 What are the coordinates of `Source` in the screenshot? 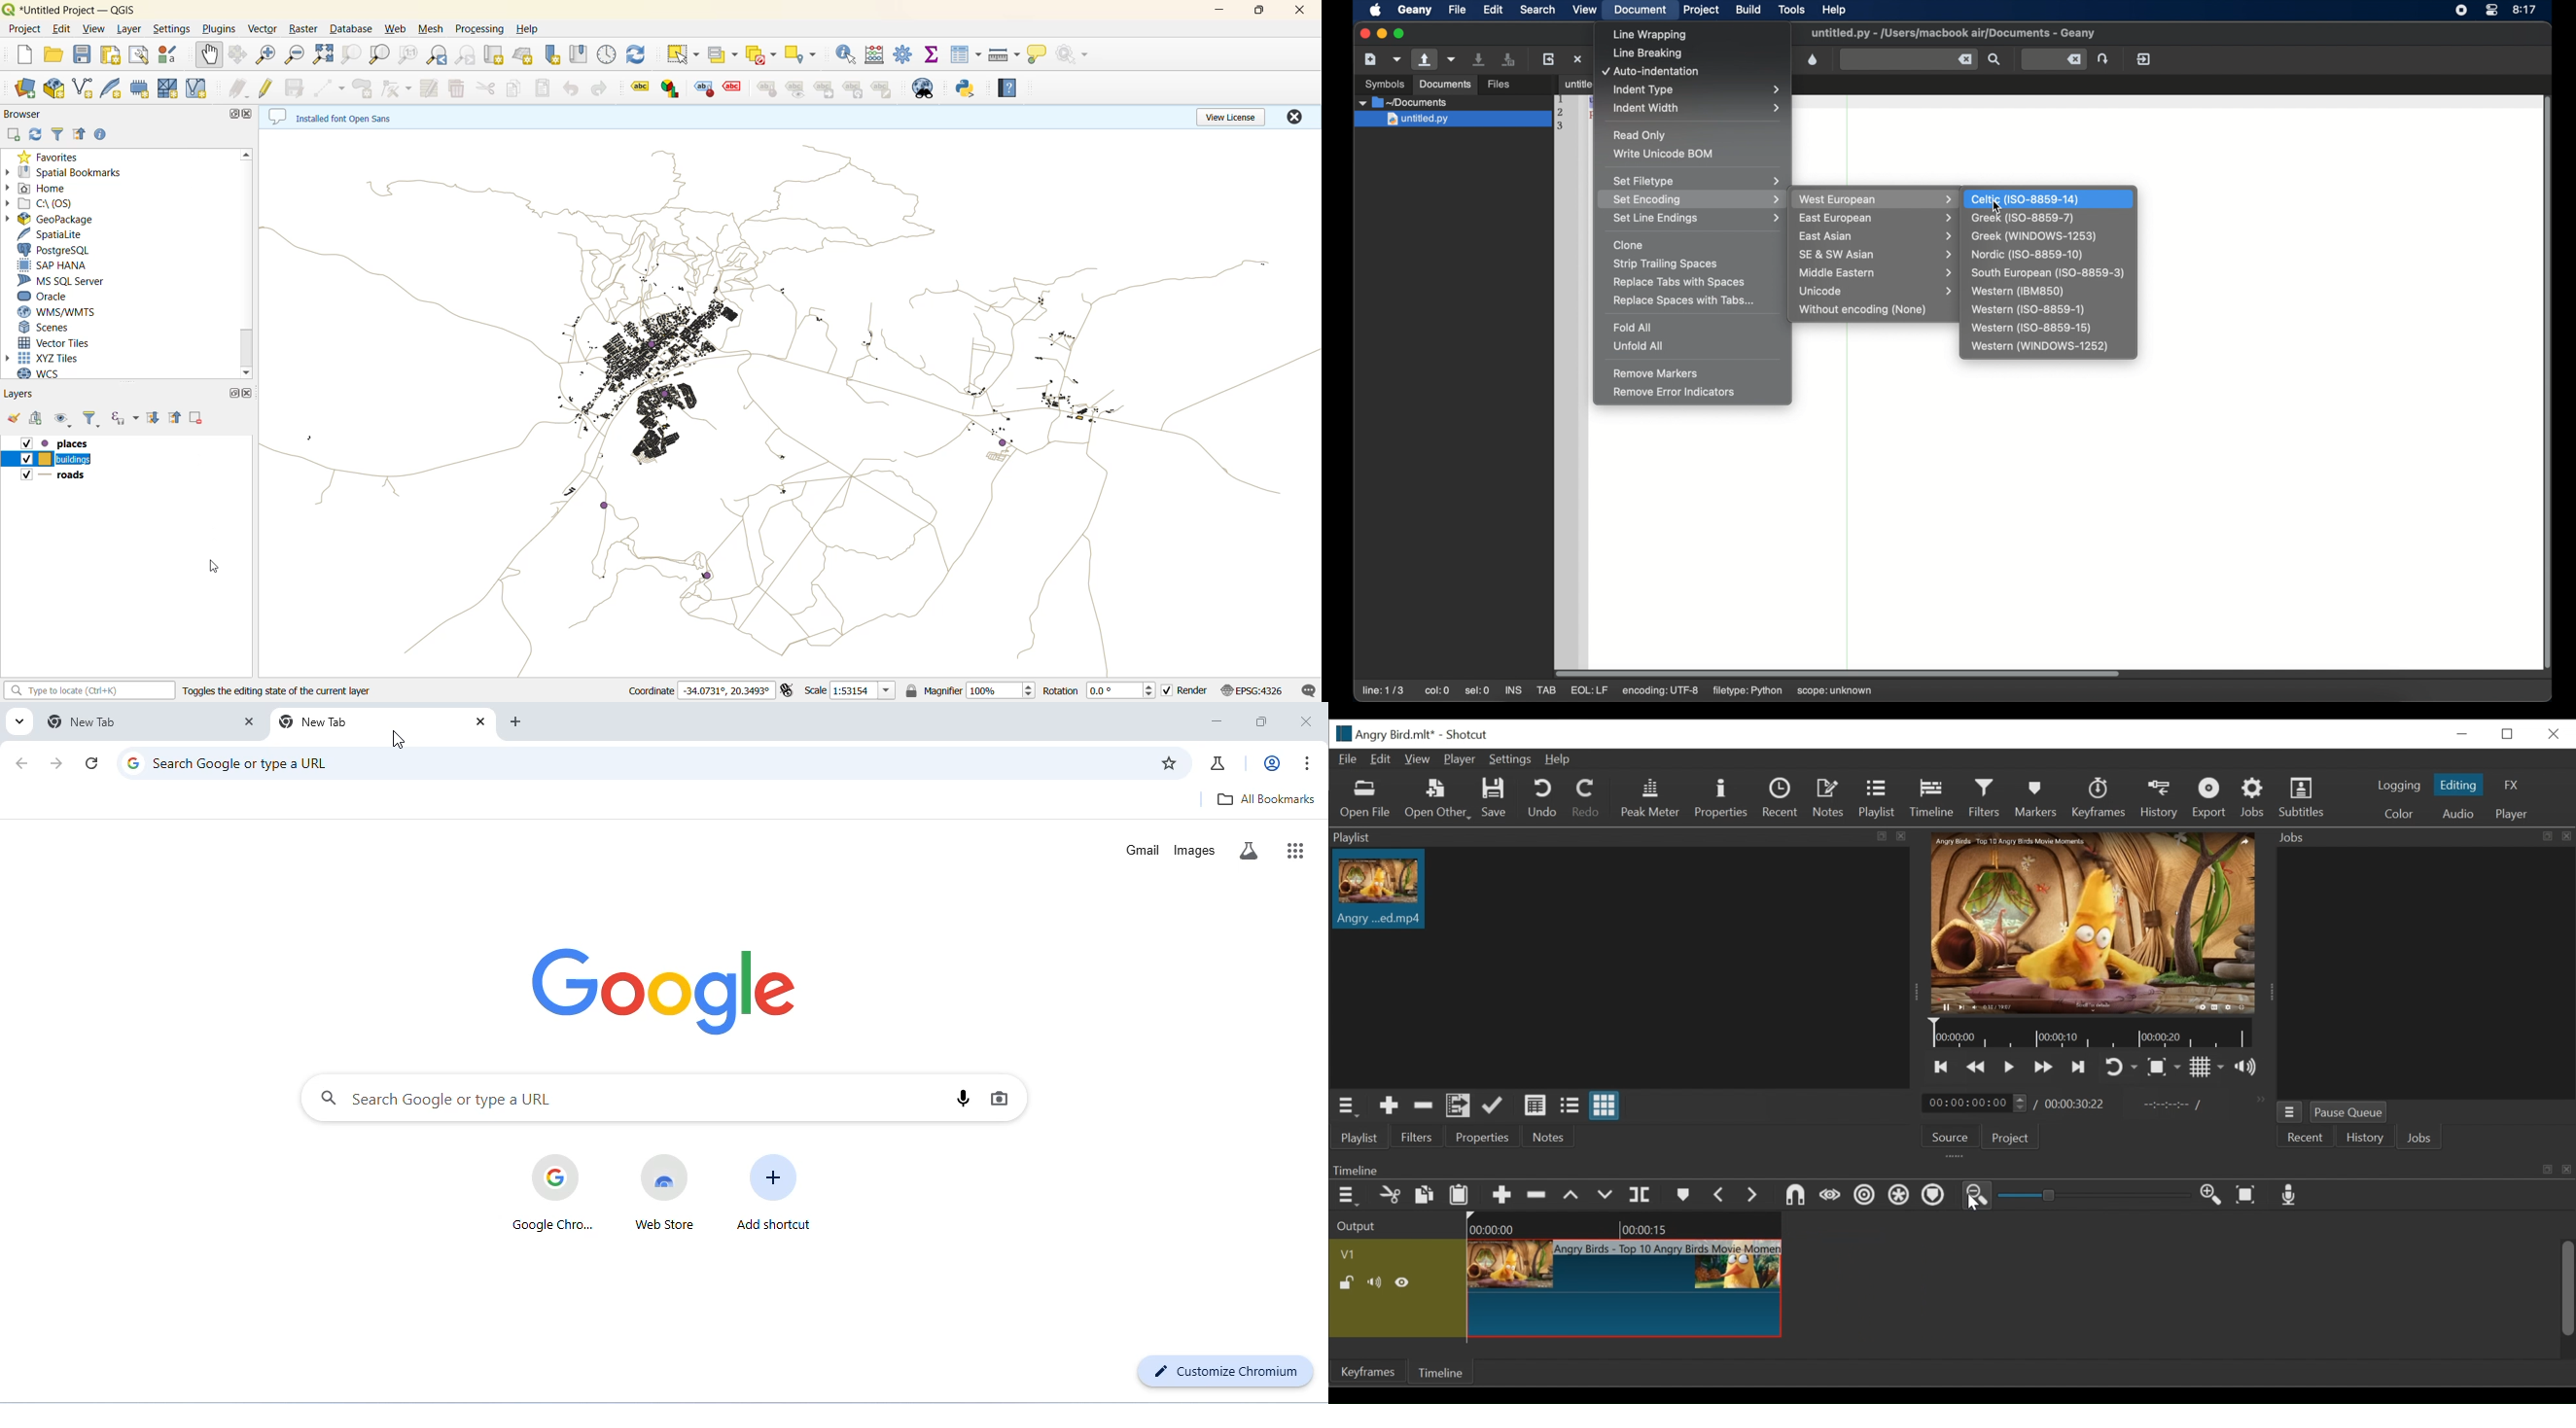 It's located at (1950, 1136).